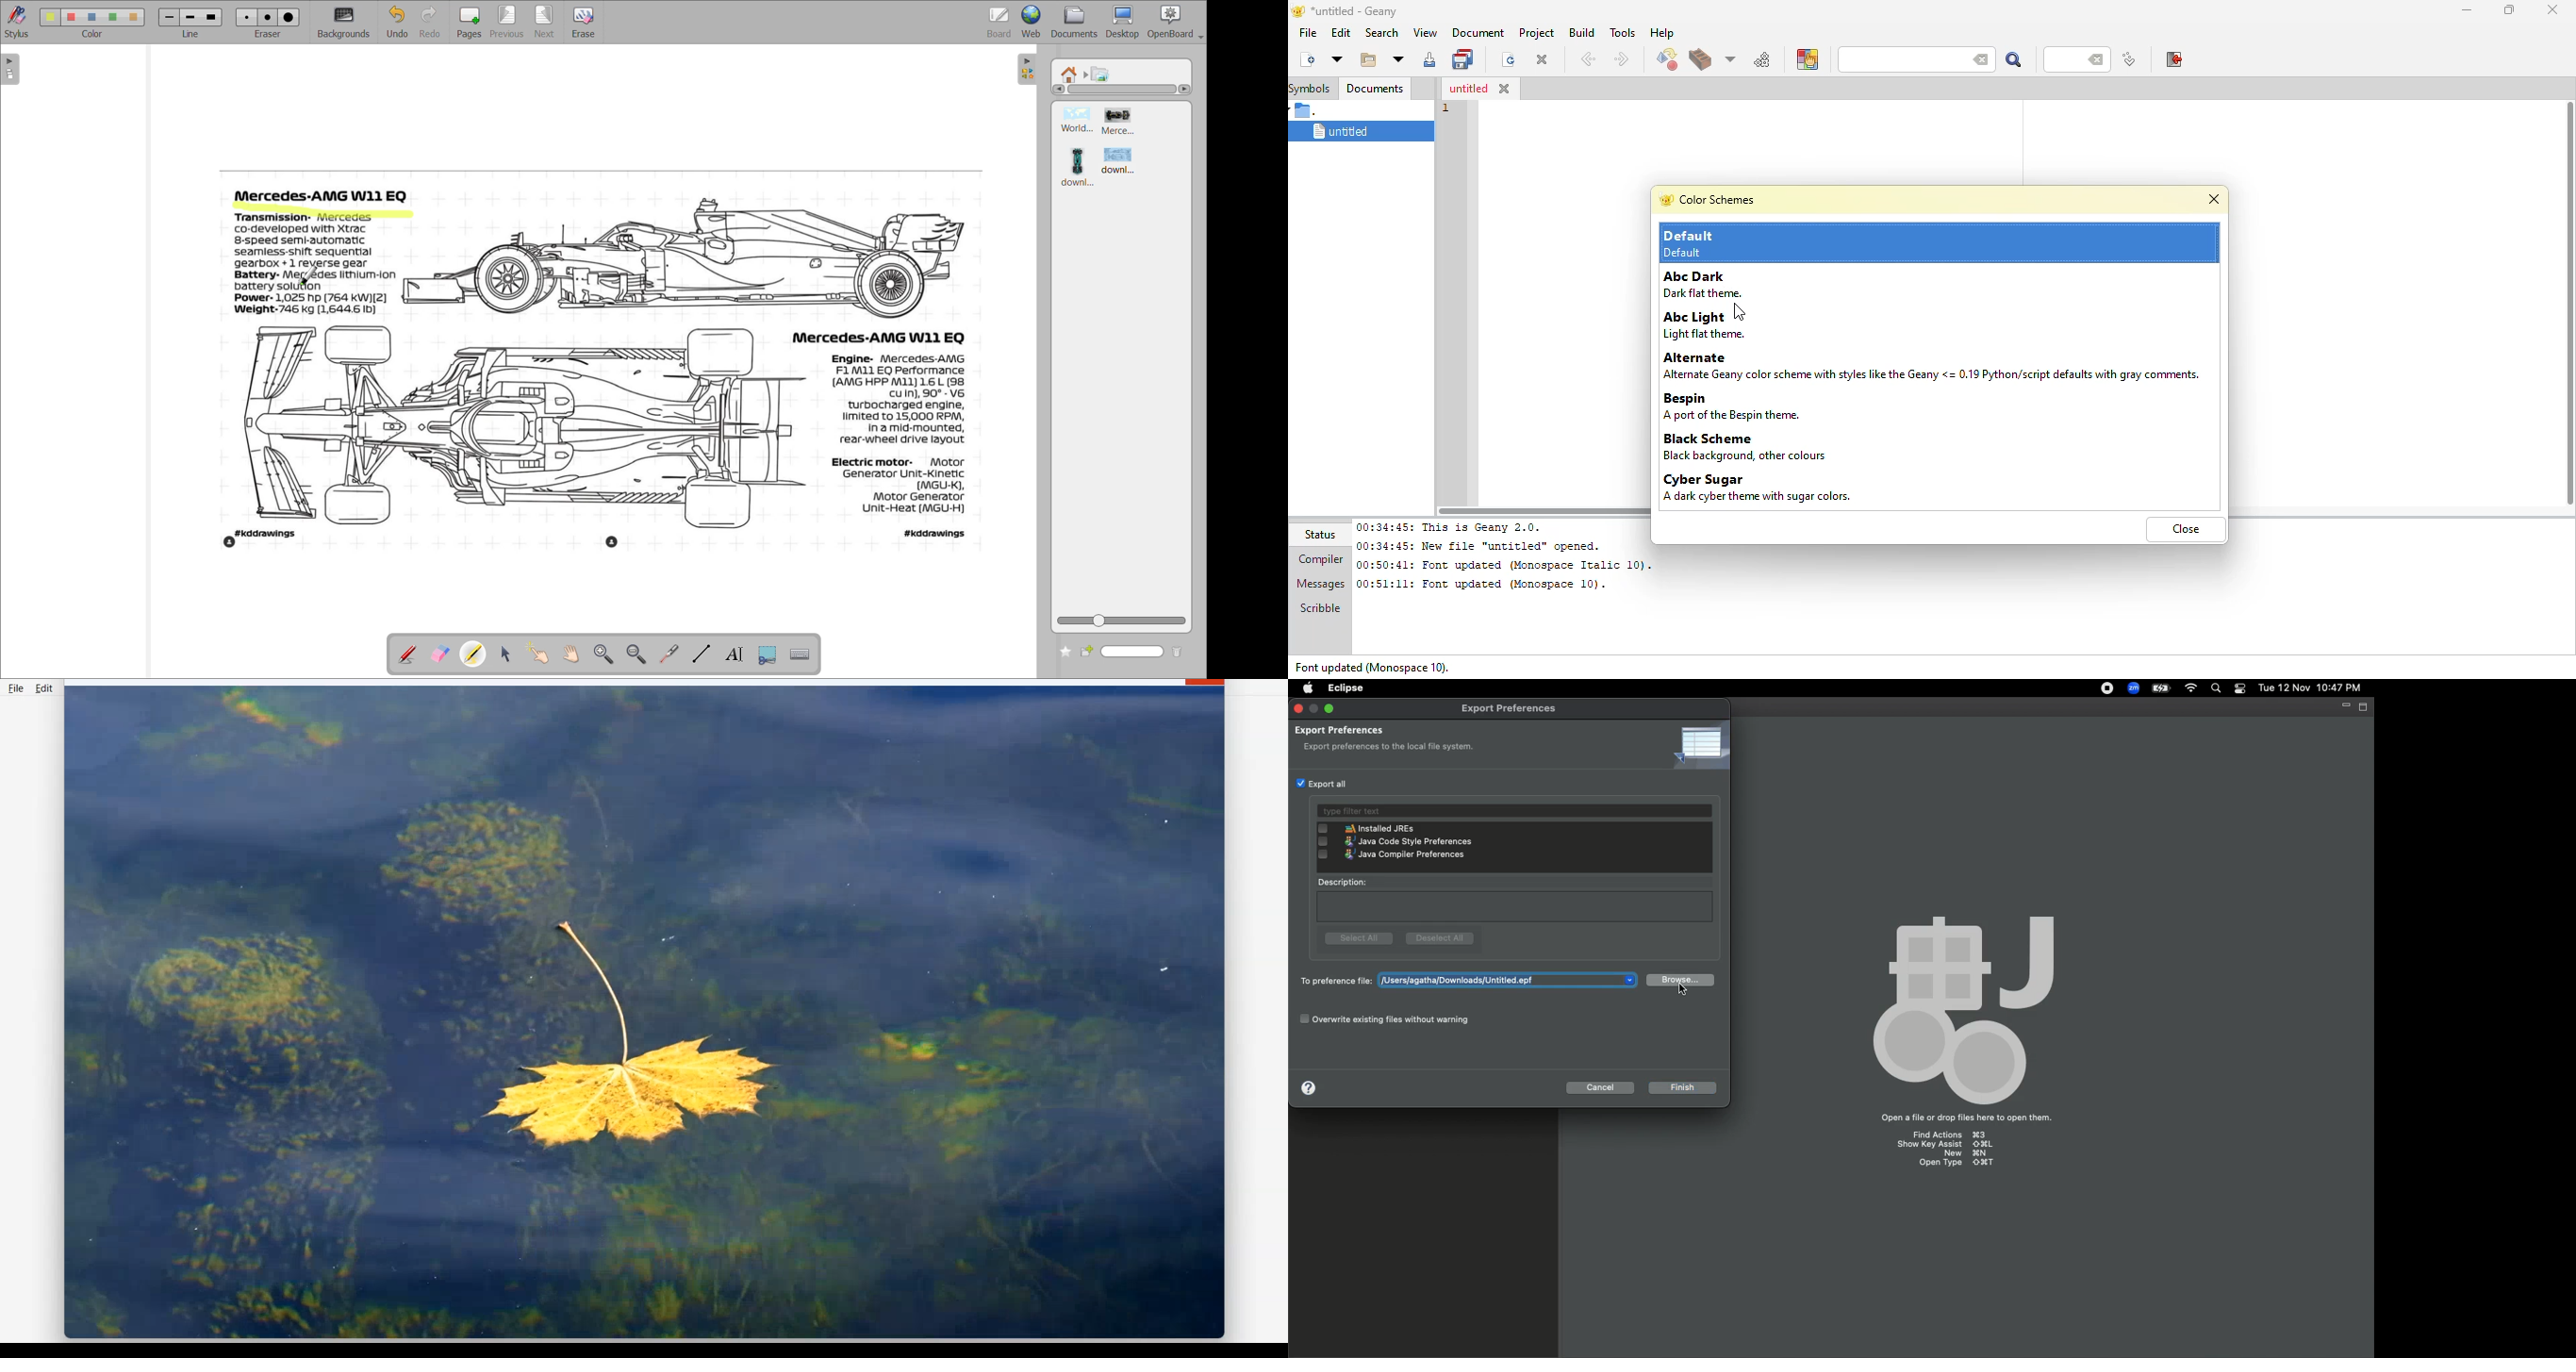 Image resolution: width=2576 pixels, height=1372 pixels. Describe the element at coordinates (645, 1012) in the screenshot. I see `Video file` at that location.